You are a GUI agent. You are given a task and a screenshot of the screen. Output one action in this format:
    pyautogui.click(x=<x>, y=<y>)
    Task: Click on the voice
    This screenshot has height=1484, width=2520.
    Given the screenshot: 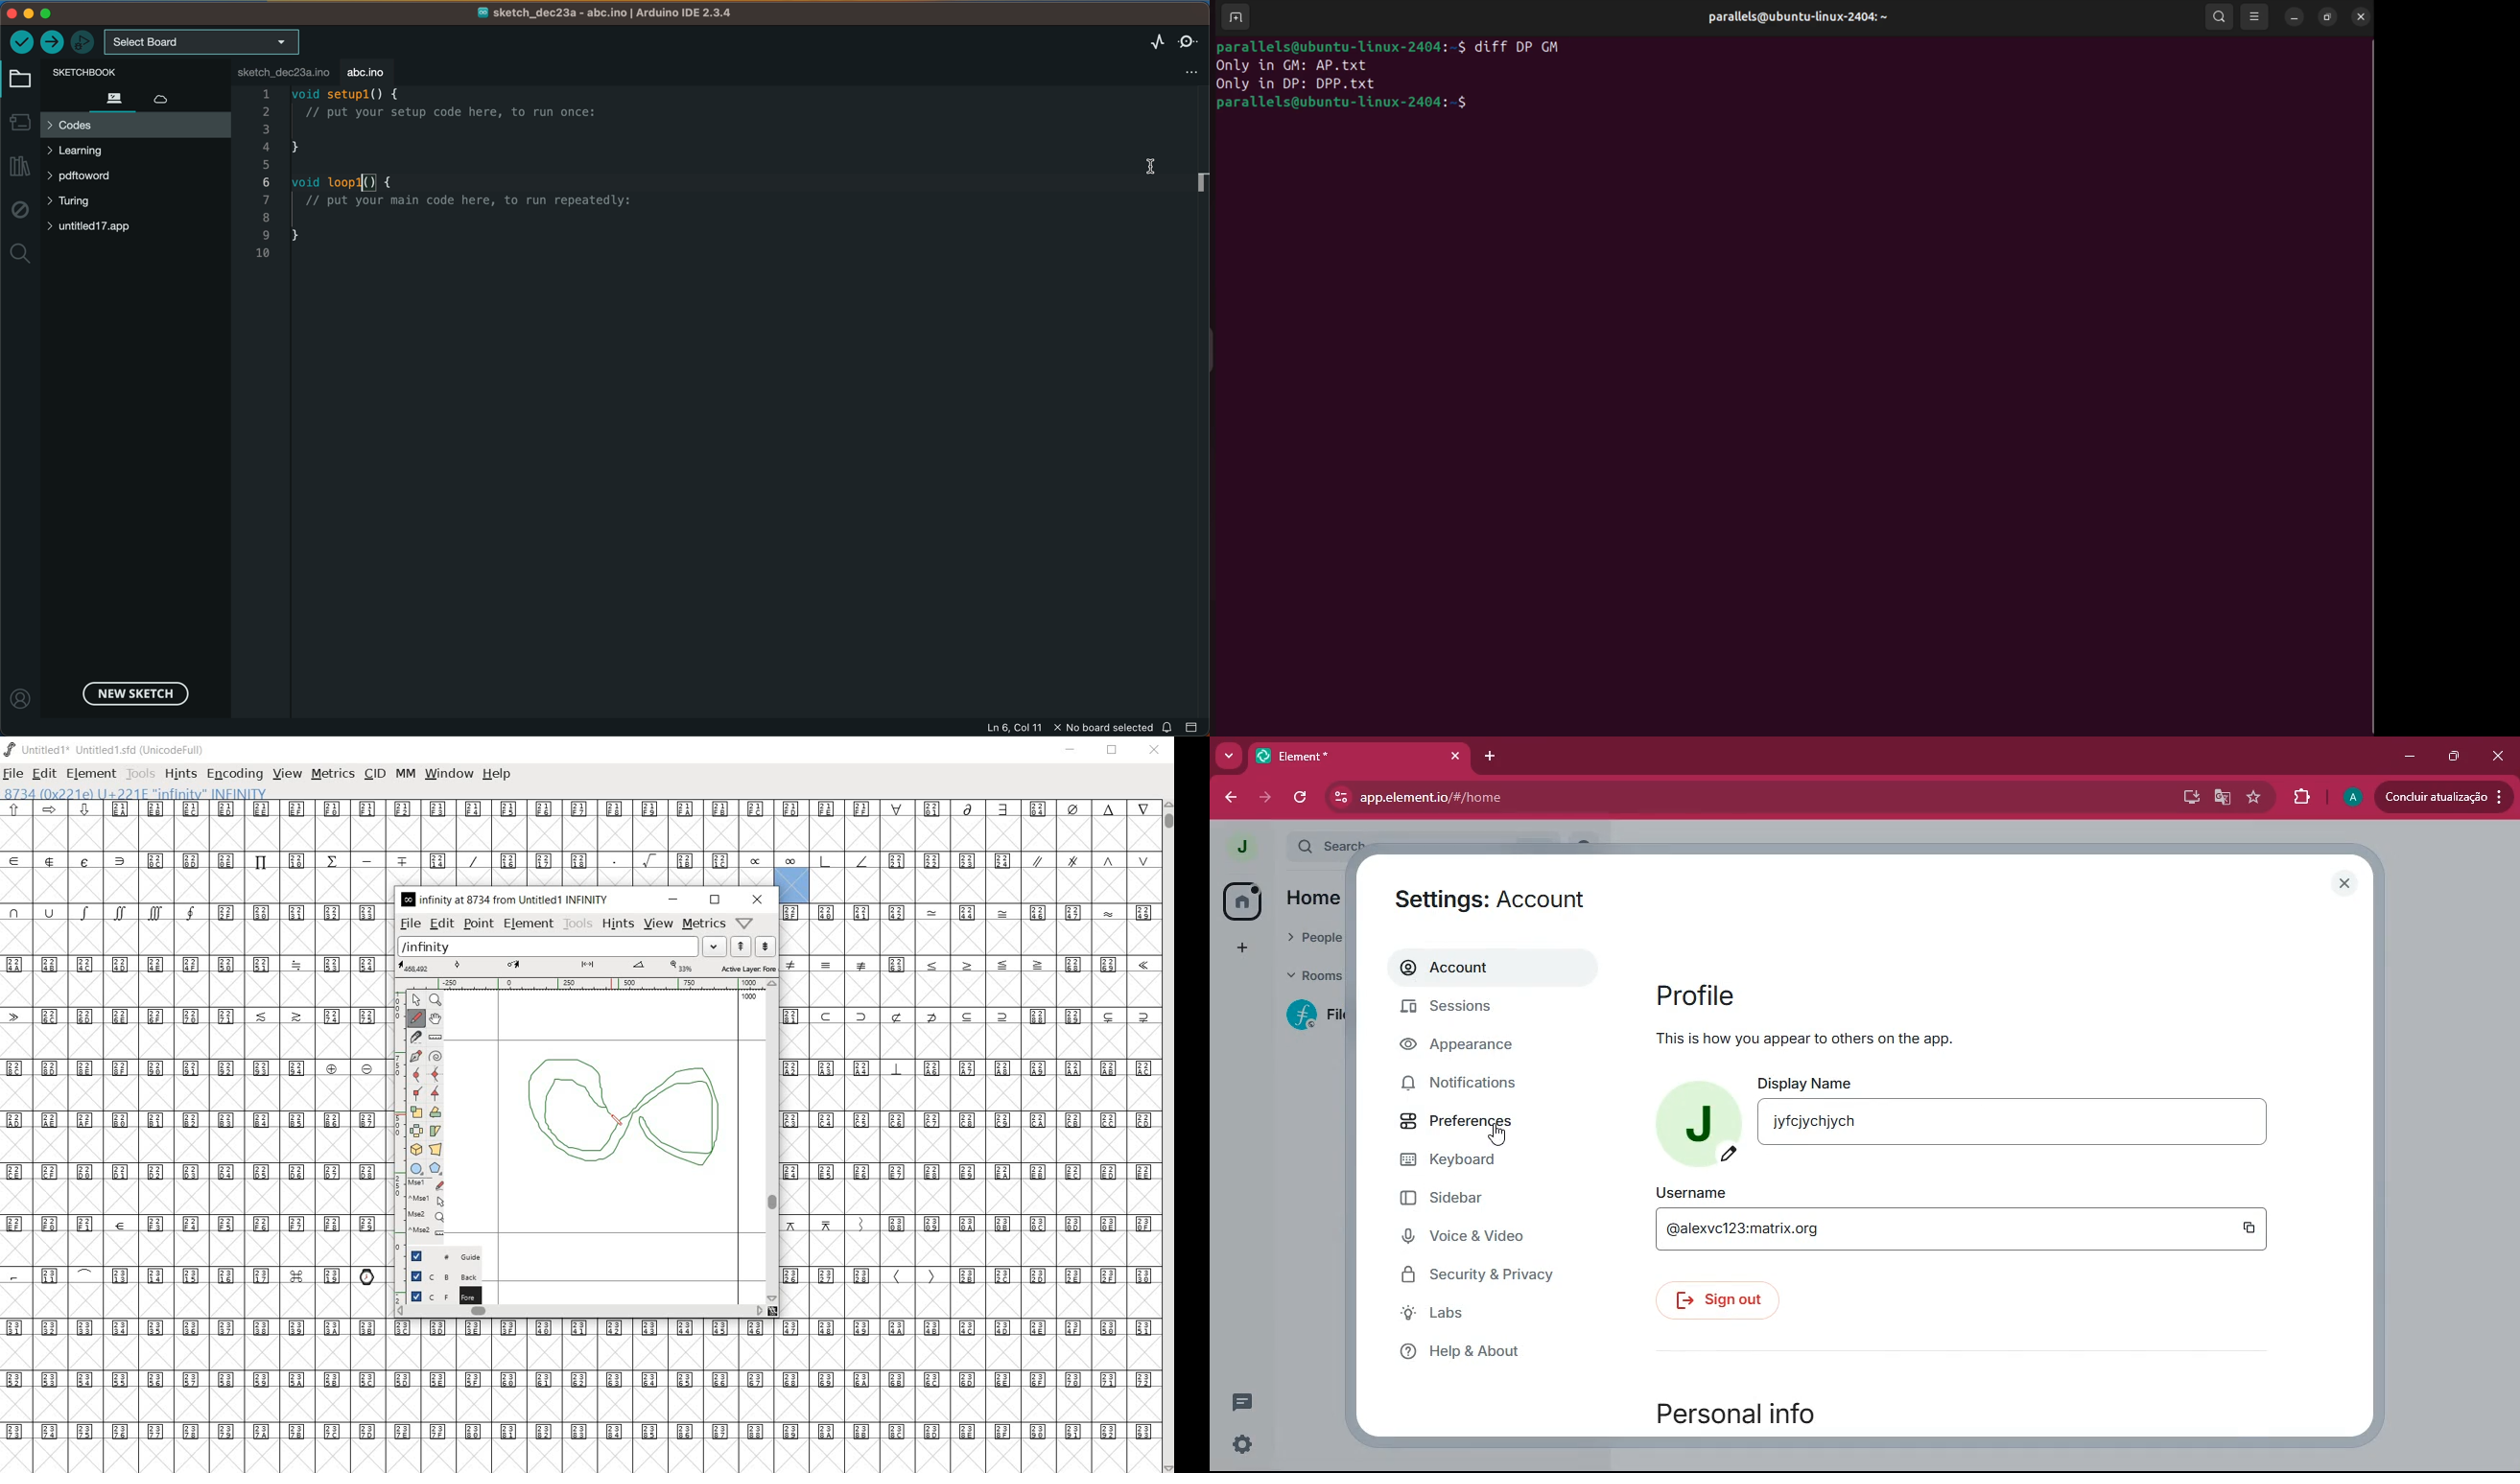 What is the action you would take?
    pyautogui.click(x=1474, y=1238)
    